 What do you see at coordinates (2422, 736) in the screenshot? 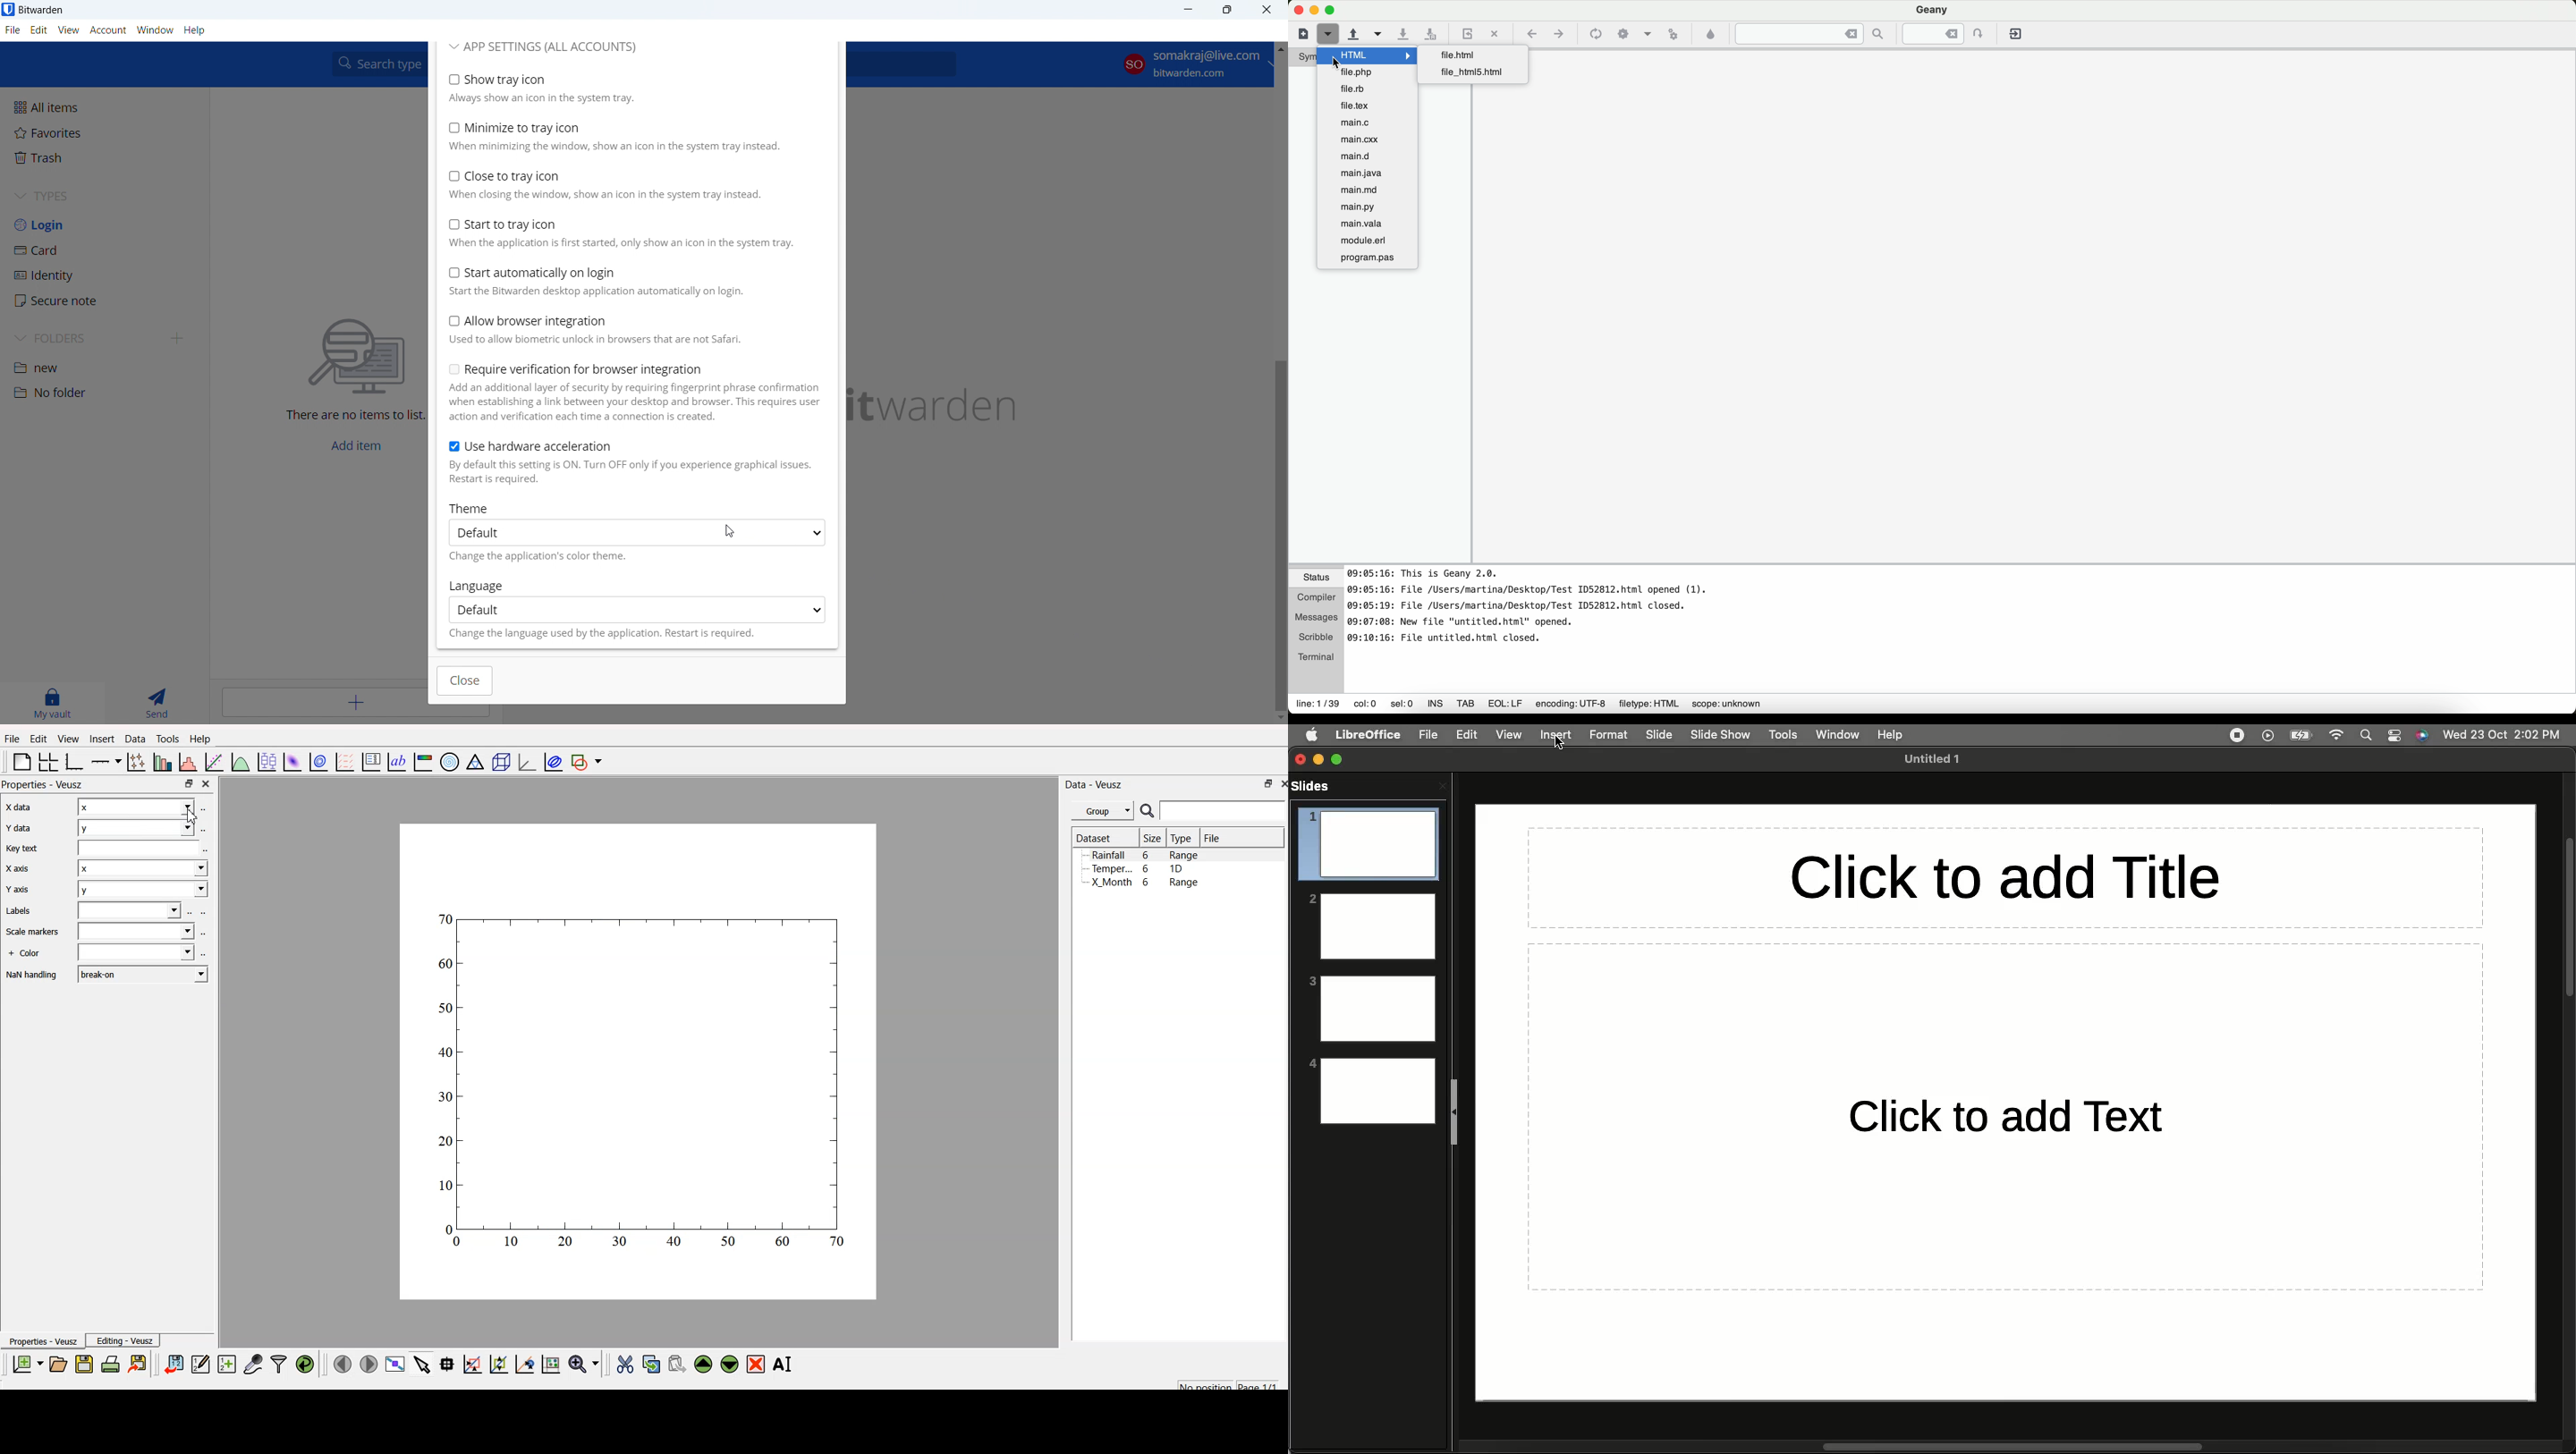
I see `Voice control` at bounding box center [2422, 736].